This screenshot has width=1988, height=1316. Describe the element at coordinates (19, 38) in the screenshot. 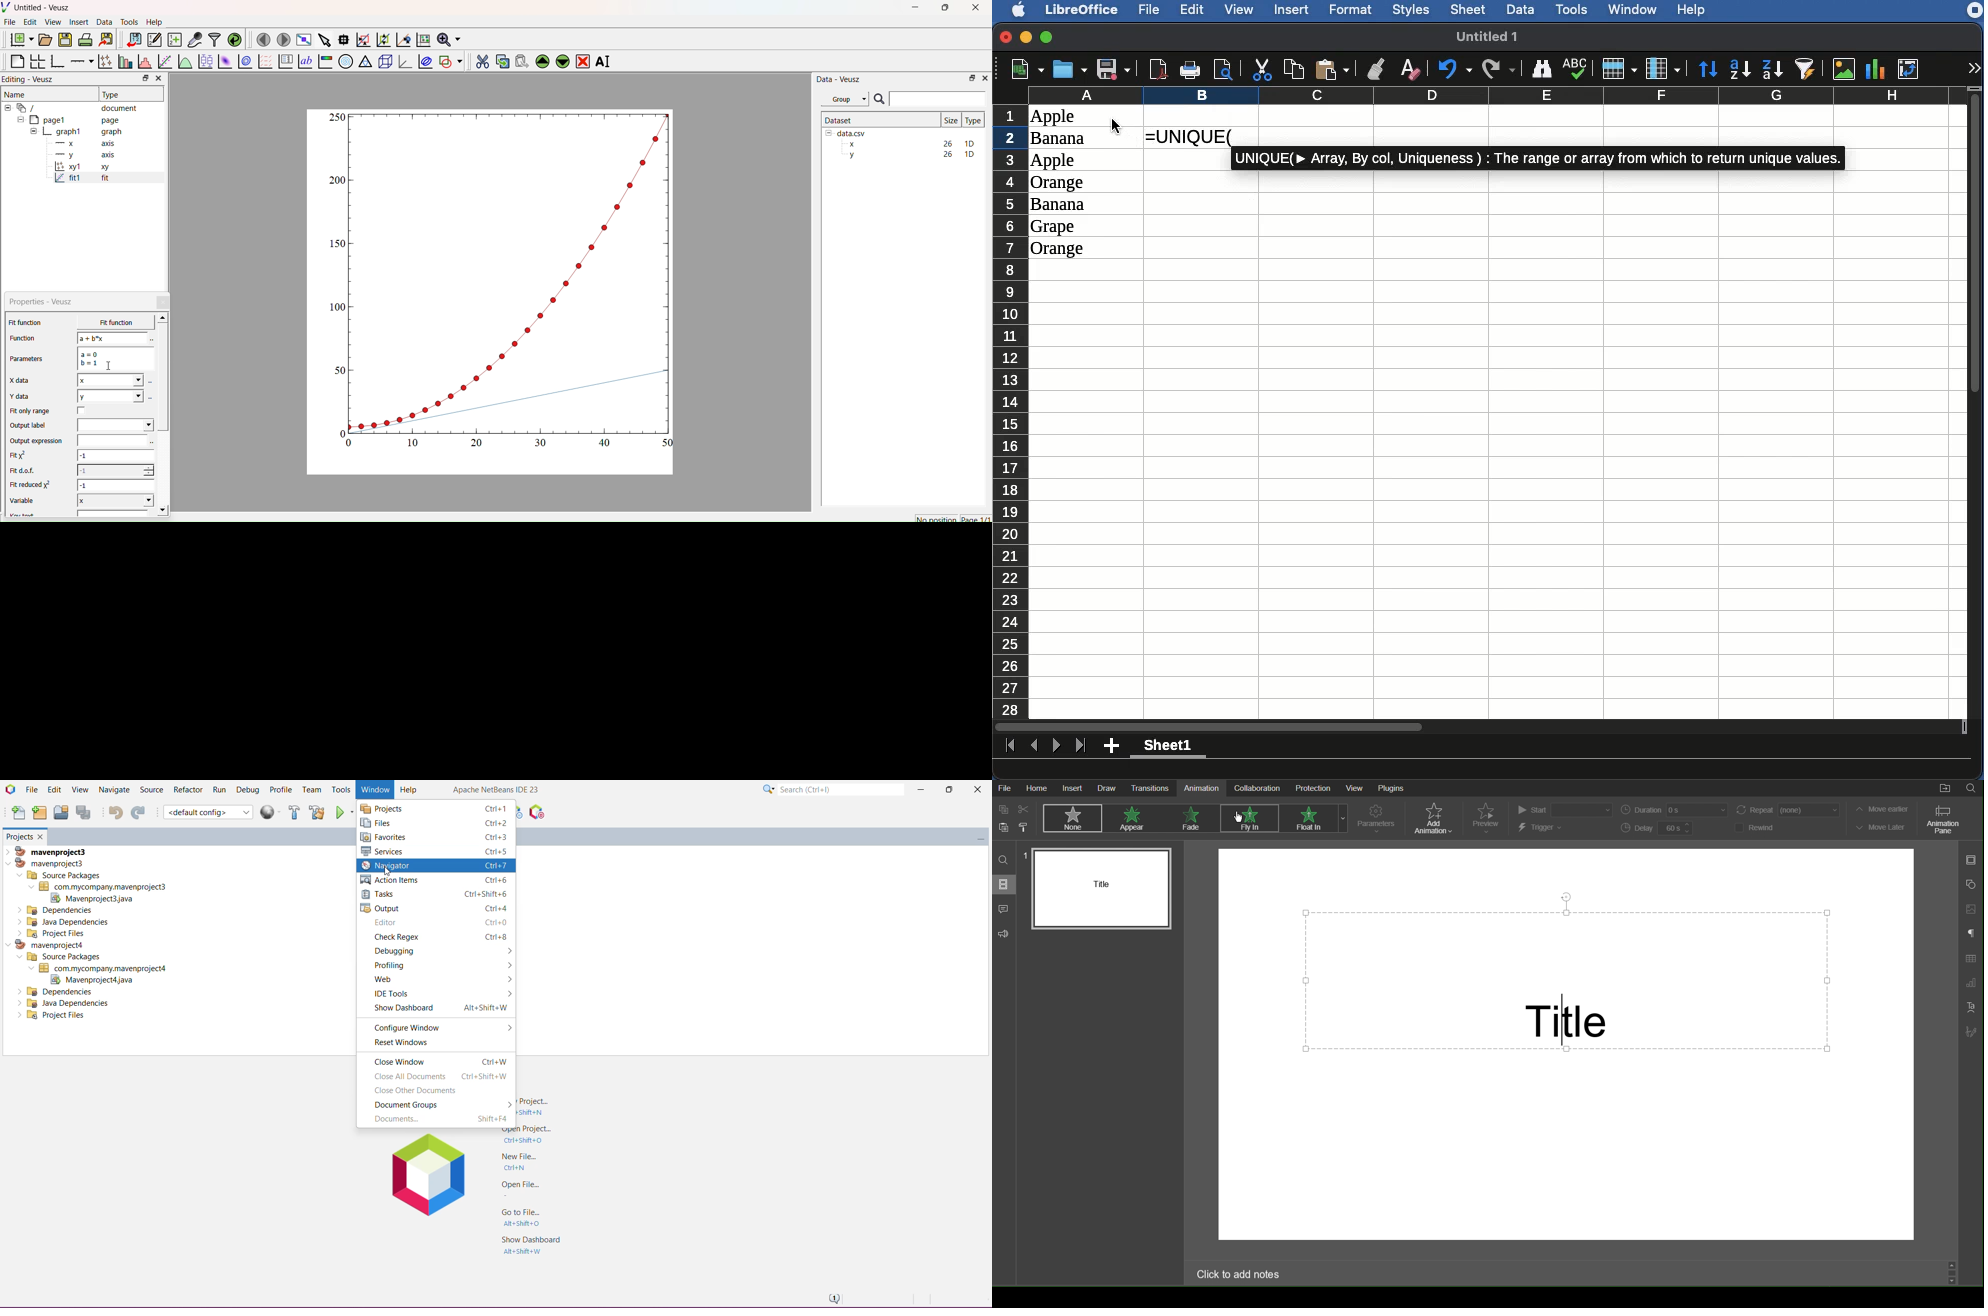

I see `New Document` at that location.